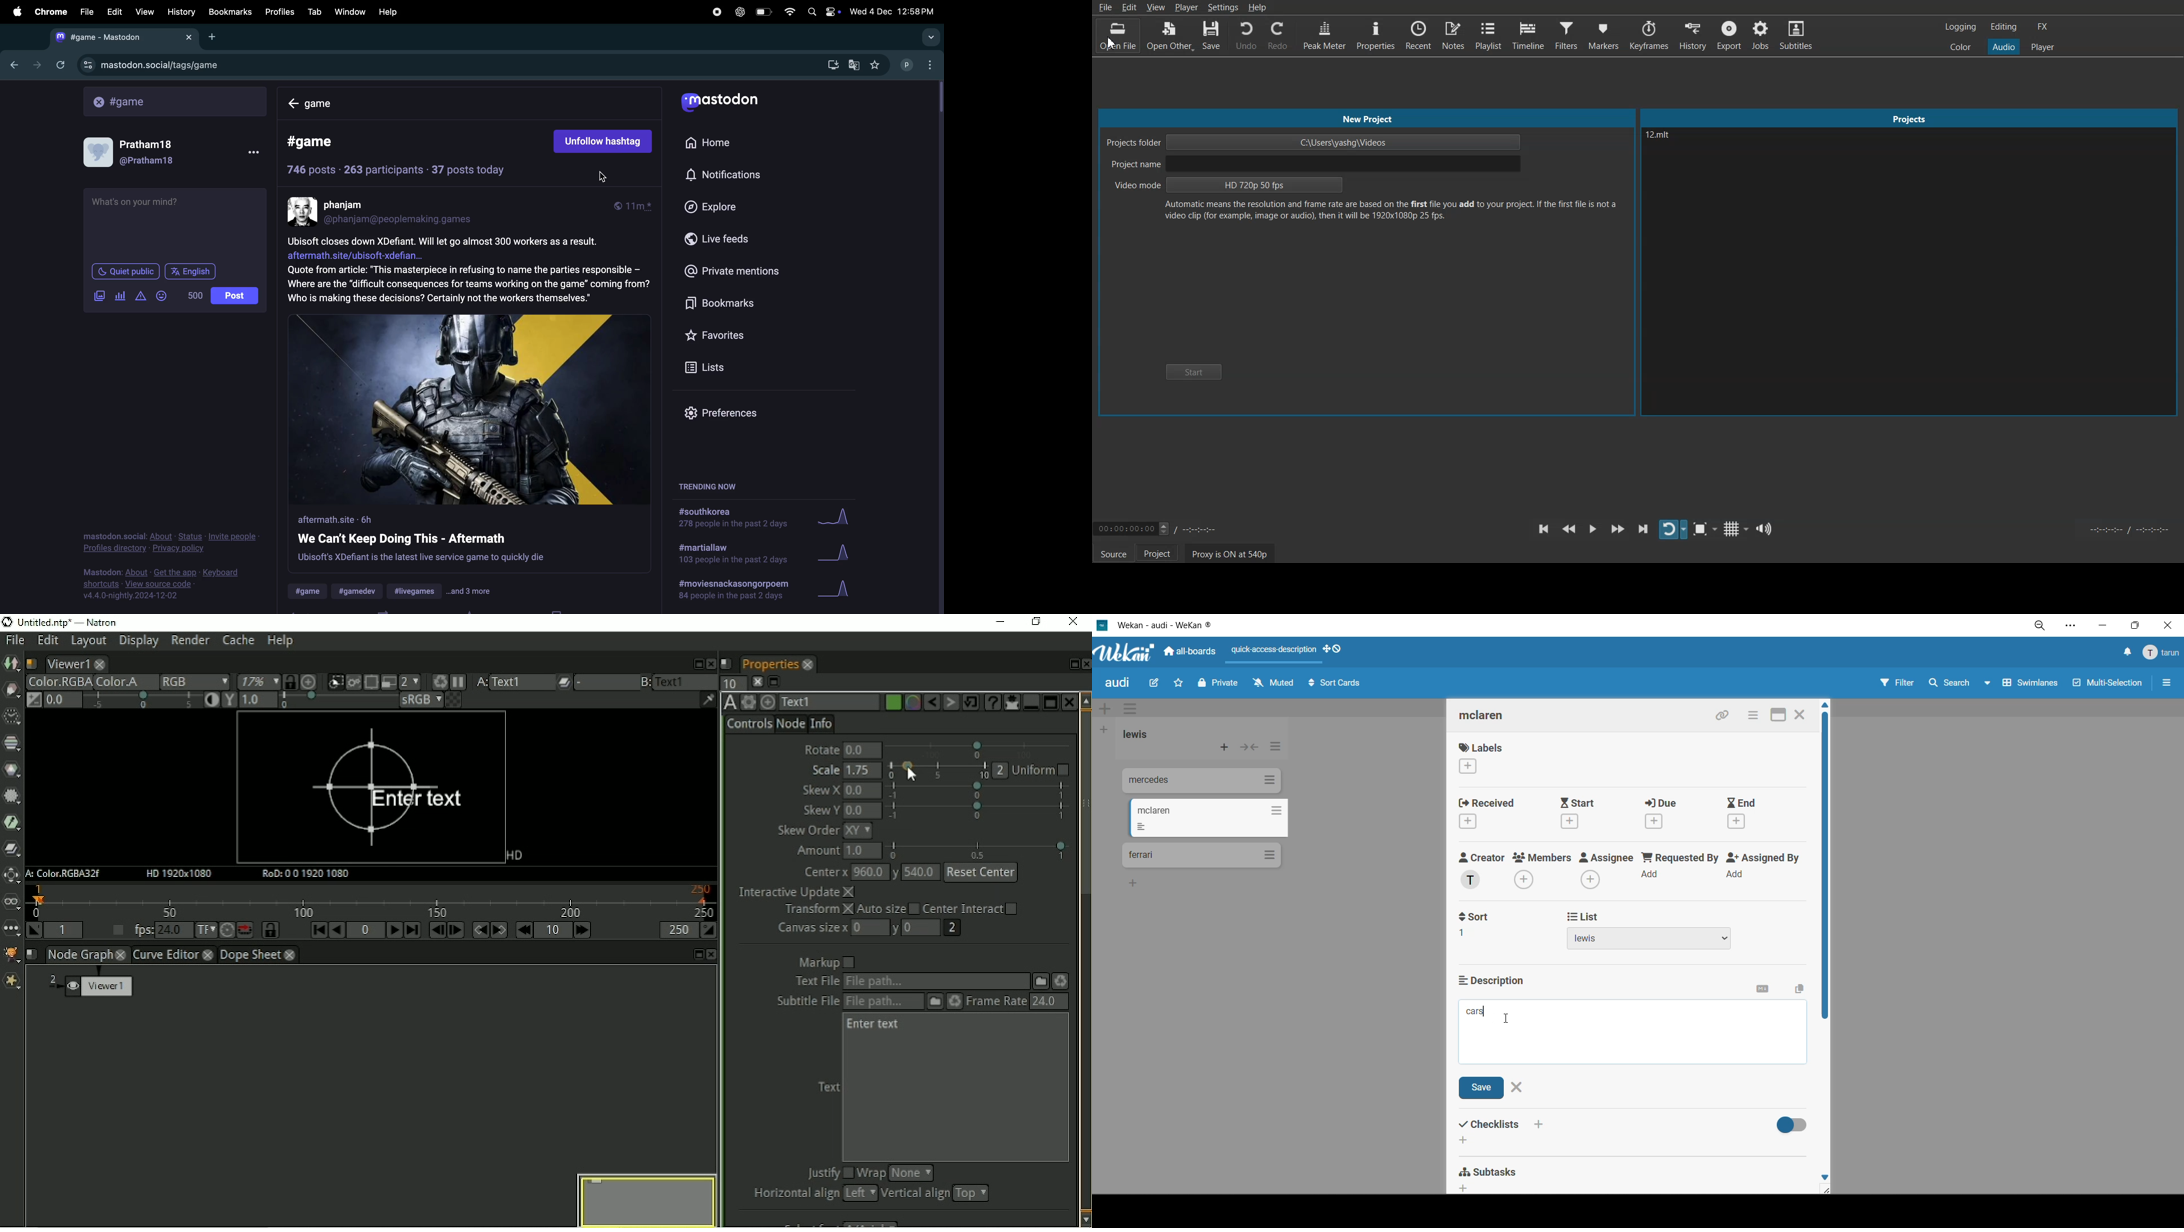  Describe the element at coordinates (1220, 685) in the screenshot. I see `private` at that location.